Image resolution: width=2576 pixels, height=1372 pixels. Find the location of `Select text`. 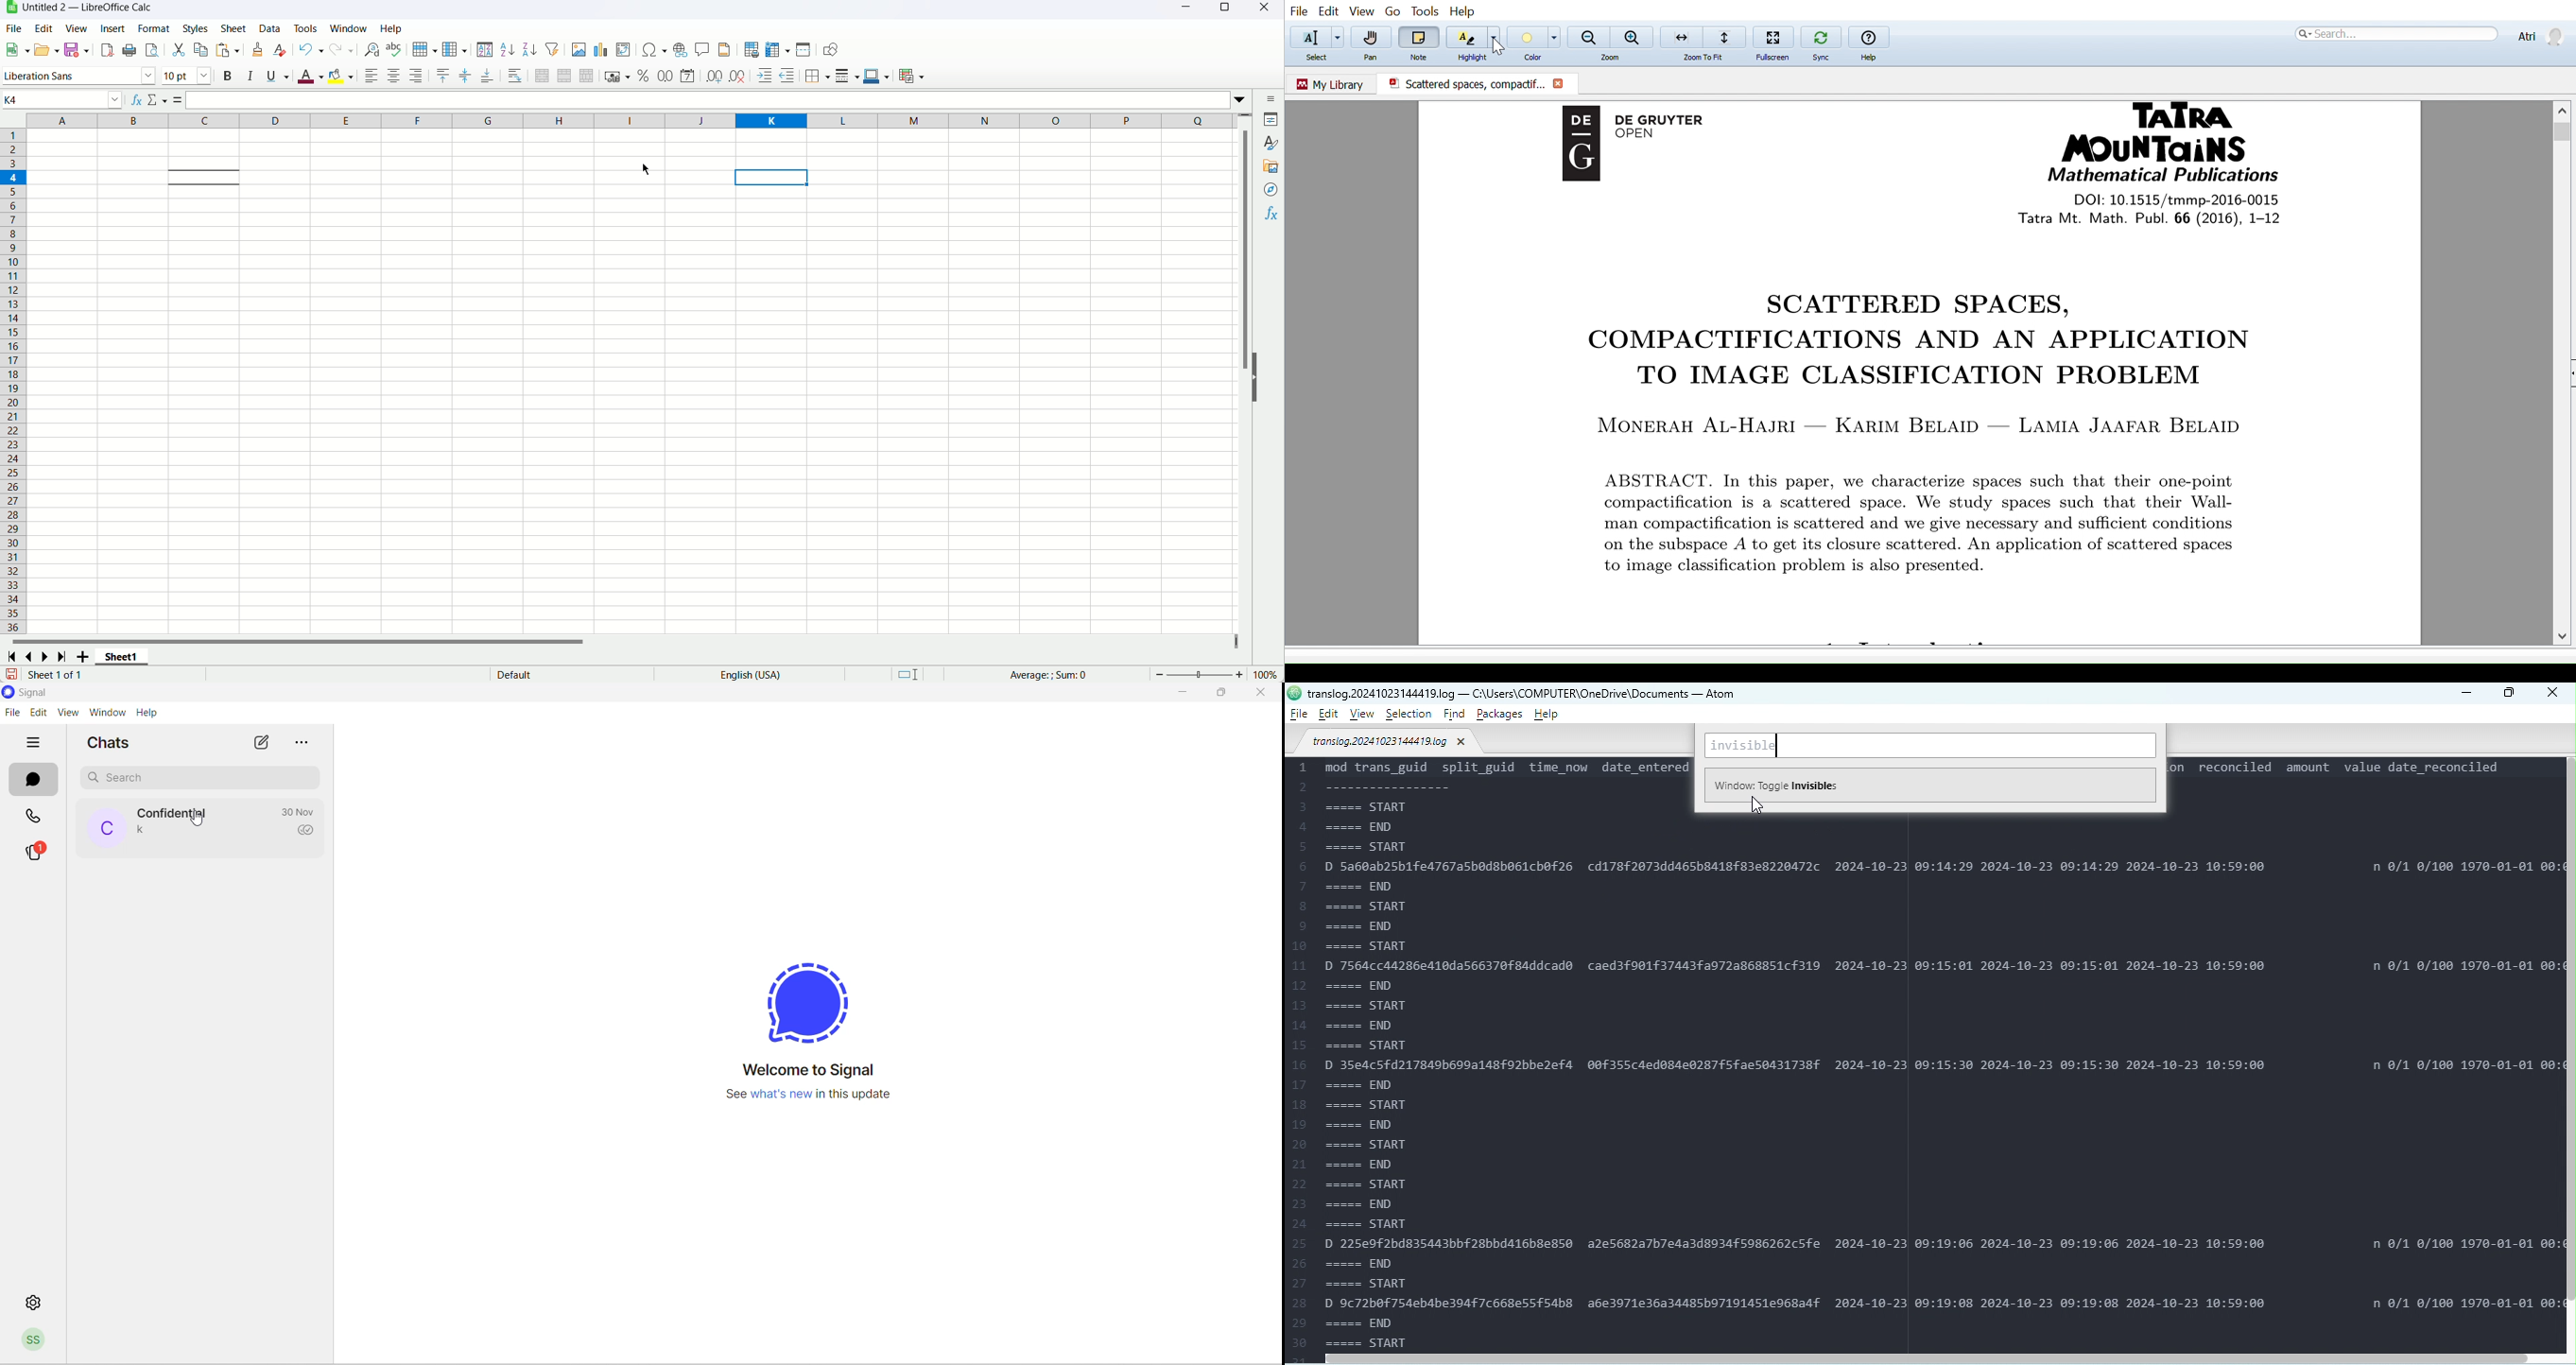

Select text is located at coordinates (1308, 37).